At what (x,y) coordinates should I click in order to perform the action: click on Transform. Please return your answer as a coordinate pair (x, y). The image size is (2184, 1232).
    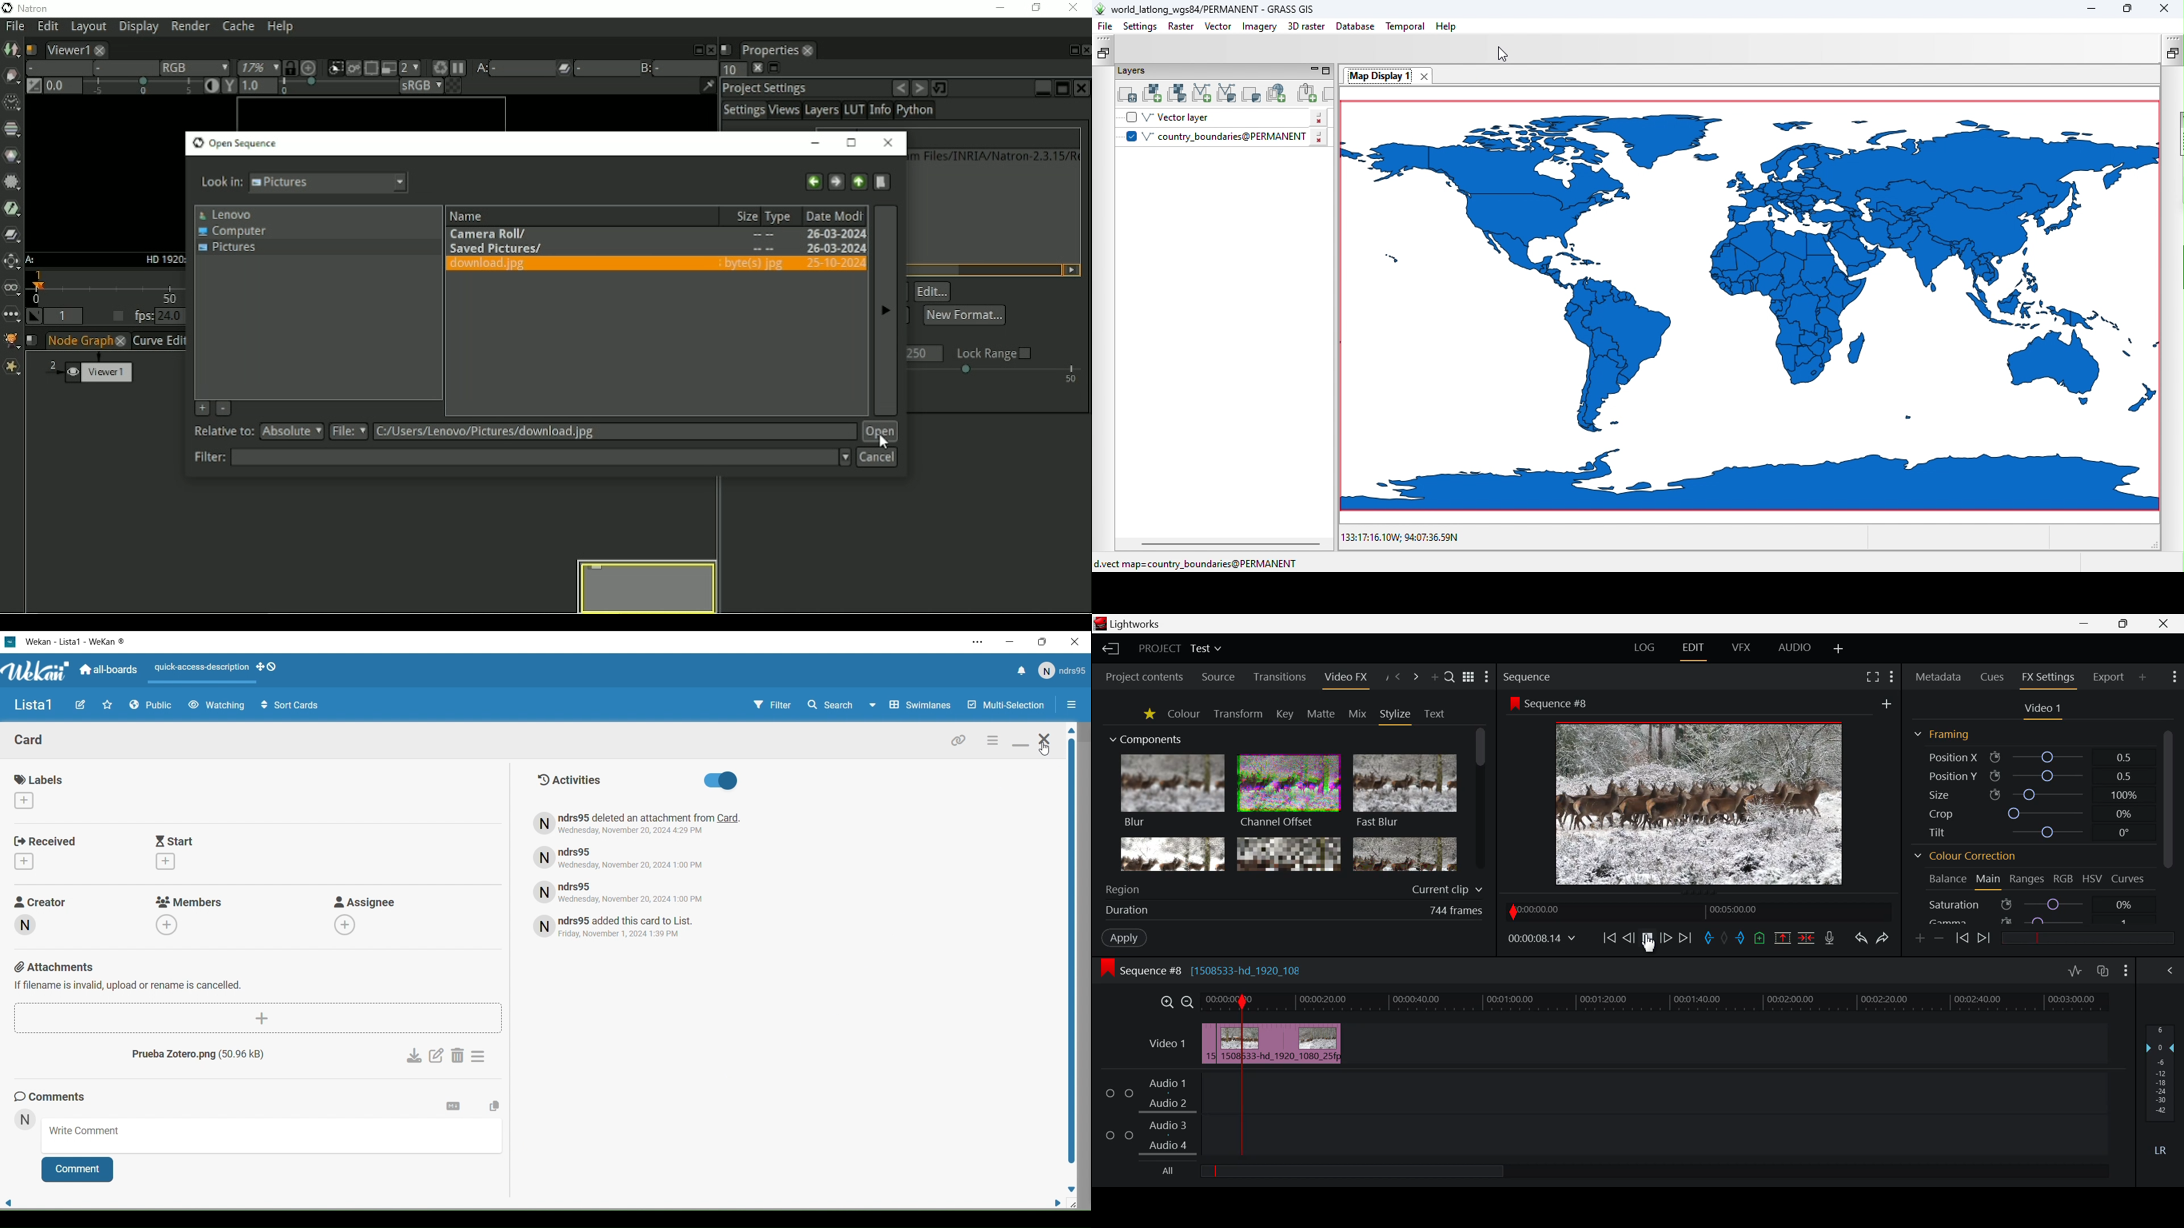
    Looking at the image, I should click on (1238, 714).